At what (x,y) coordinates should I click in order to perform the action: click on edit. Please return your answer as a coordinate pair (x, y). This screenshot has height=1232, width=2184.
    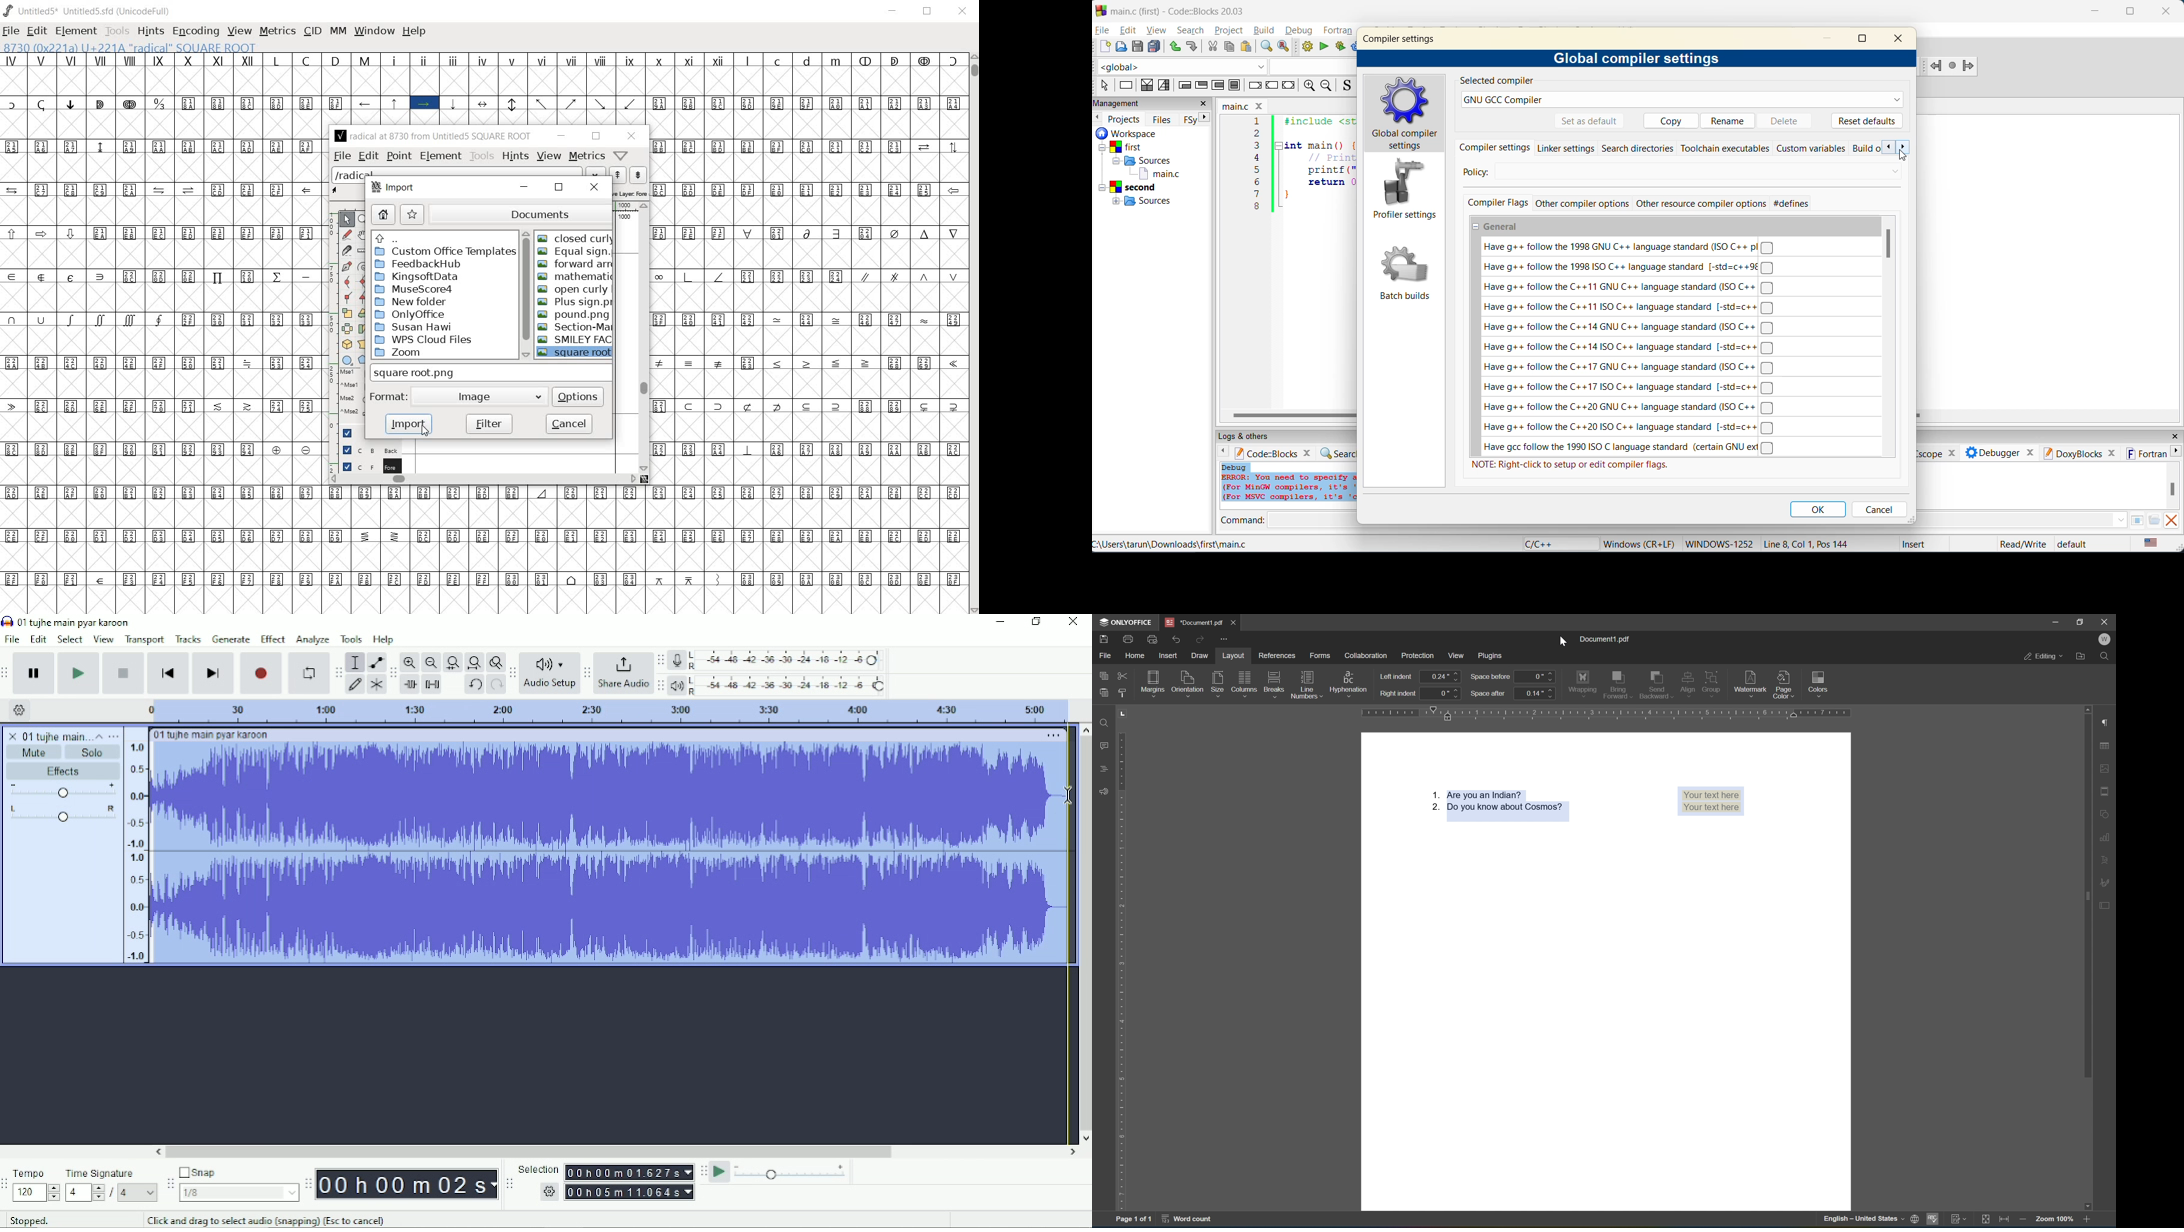
    Looking at the image, I should click on (368, 156).